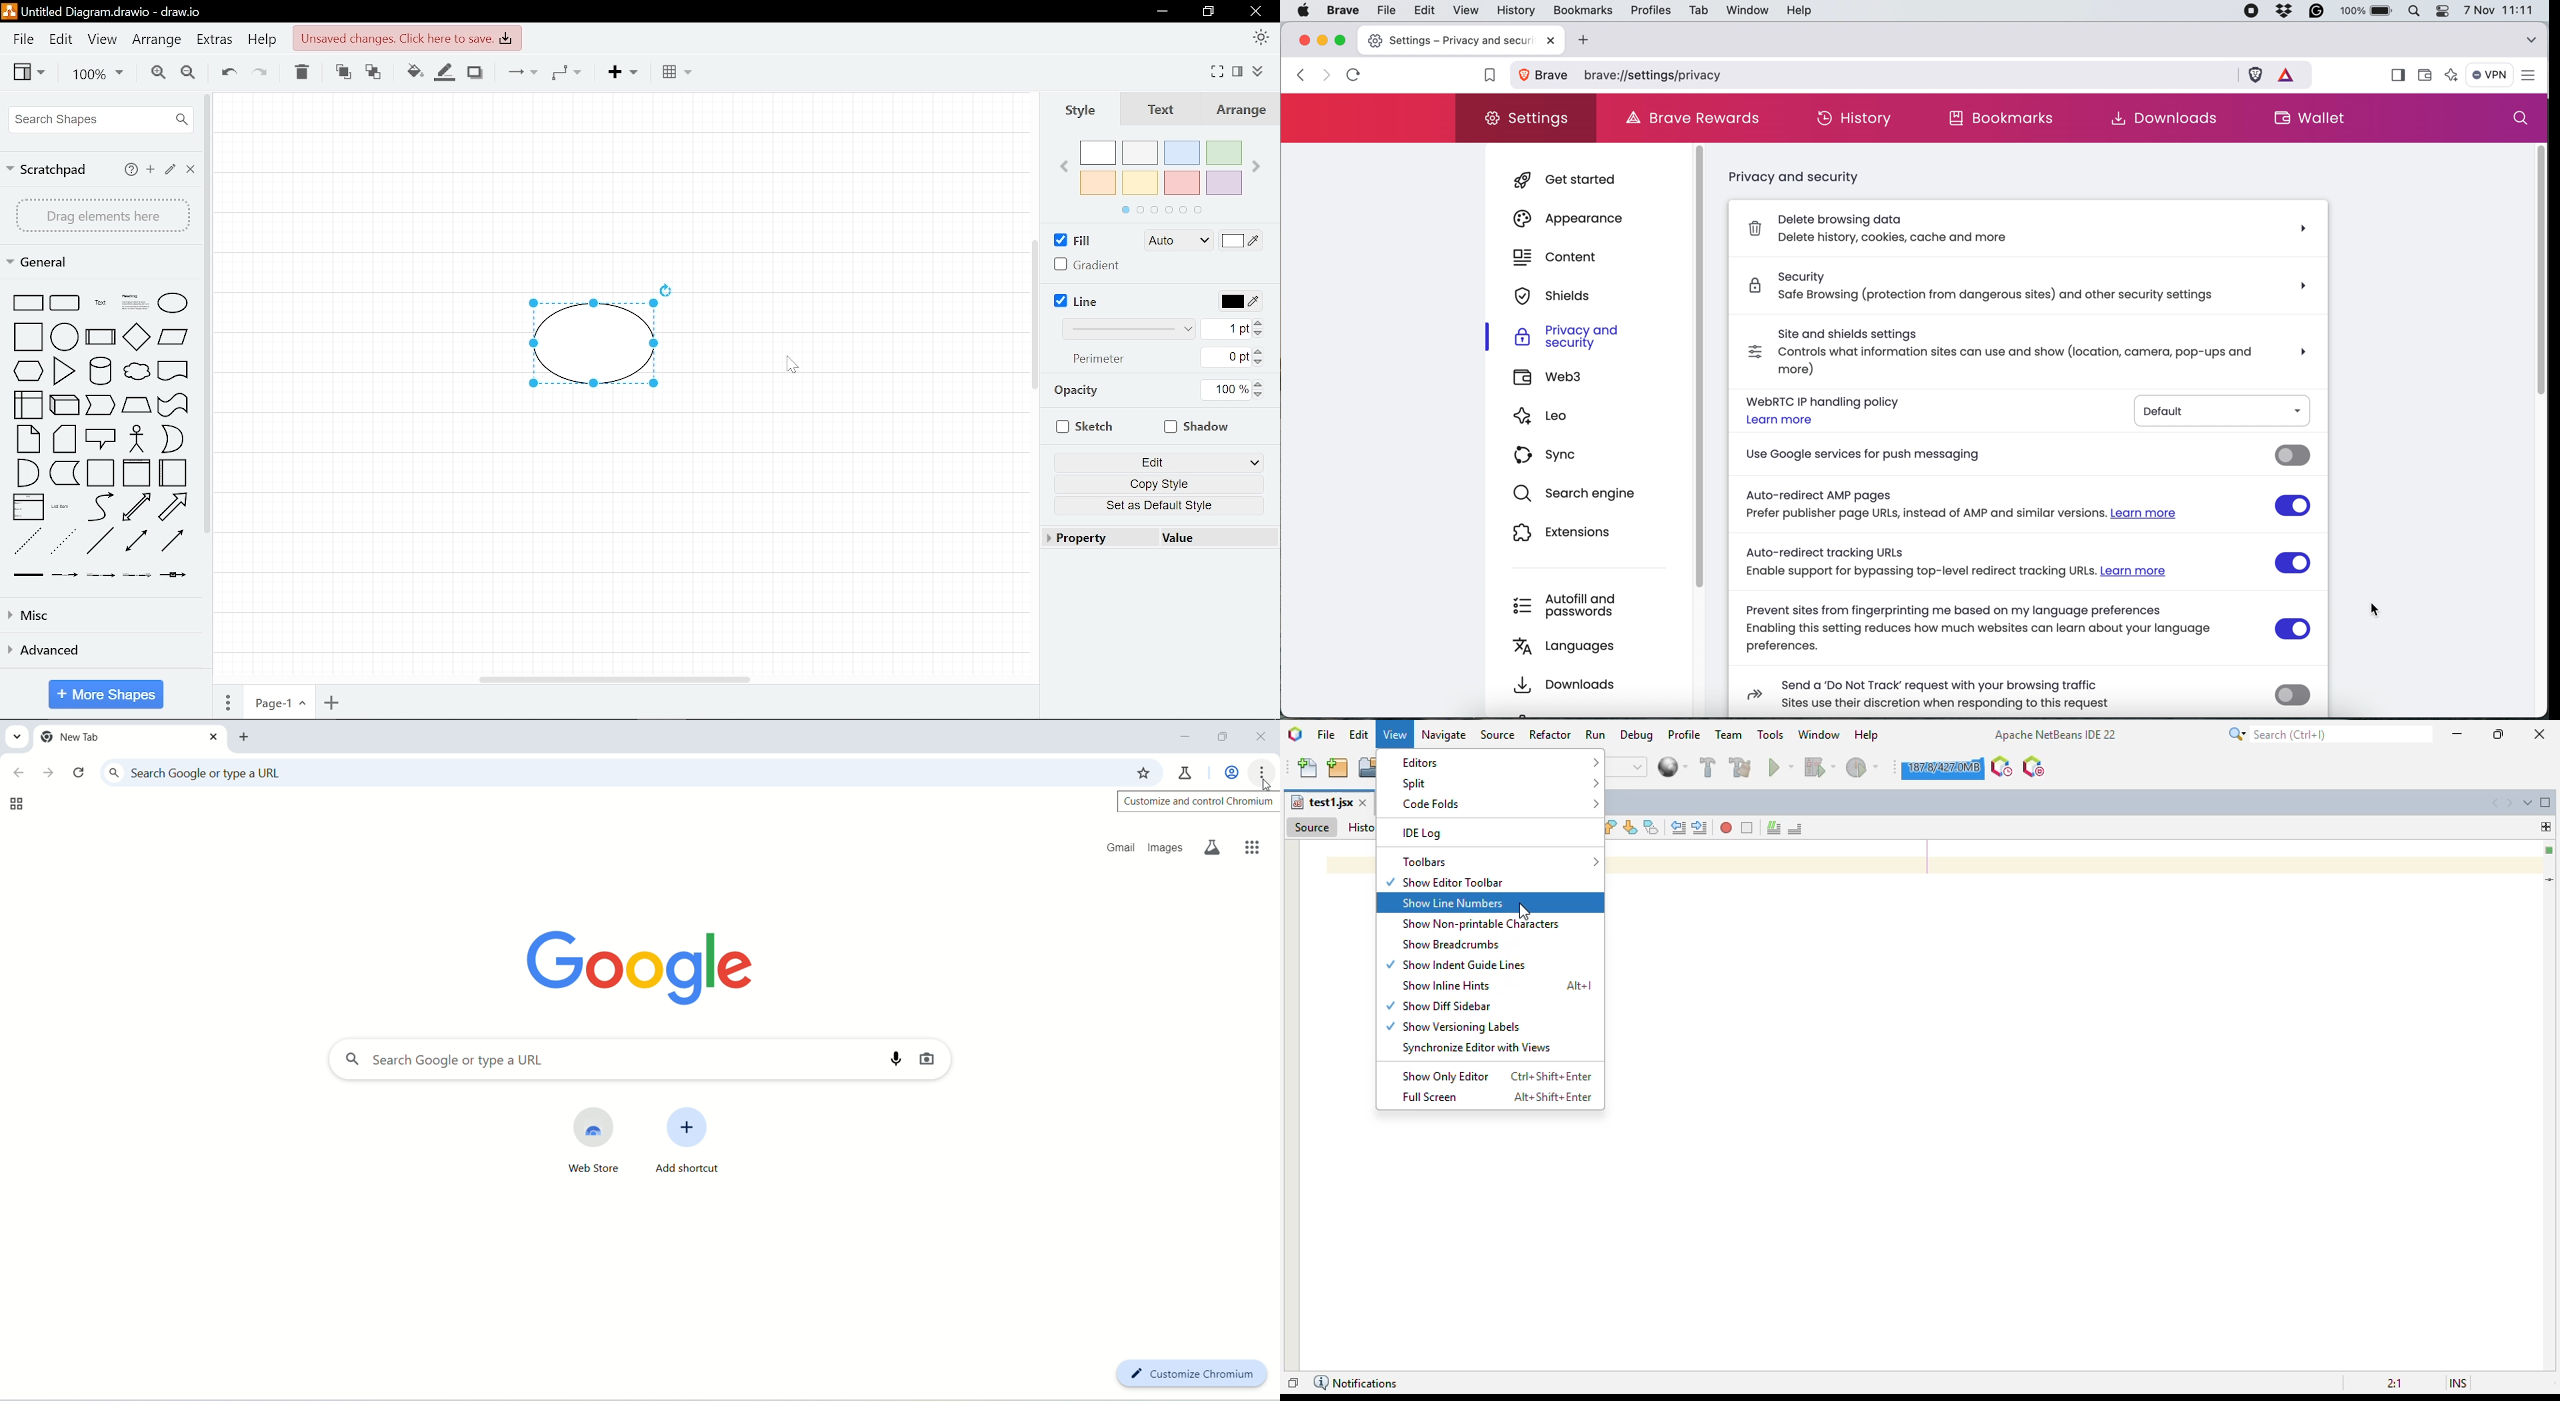 The height and width of the screenshot is (1428, 2576). I want to click on rewards, so click(2291, 73).